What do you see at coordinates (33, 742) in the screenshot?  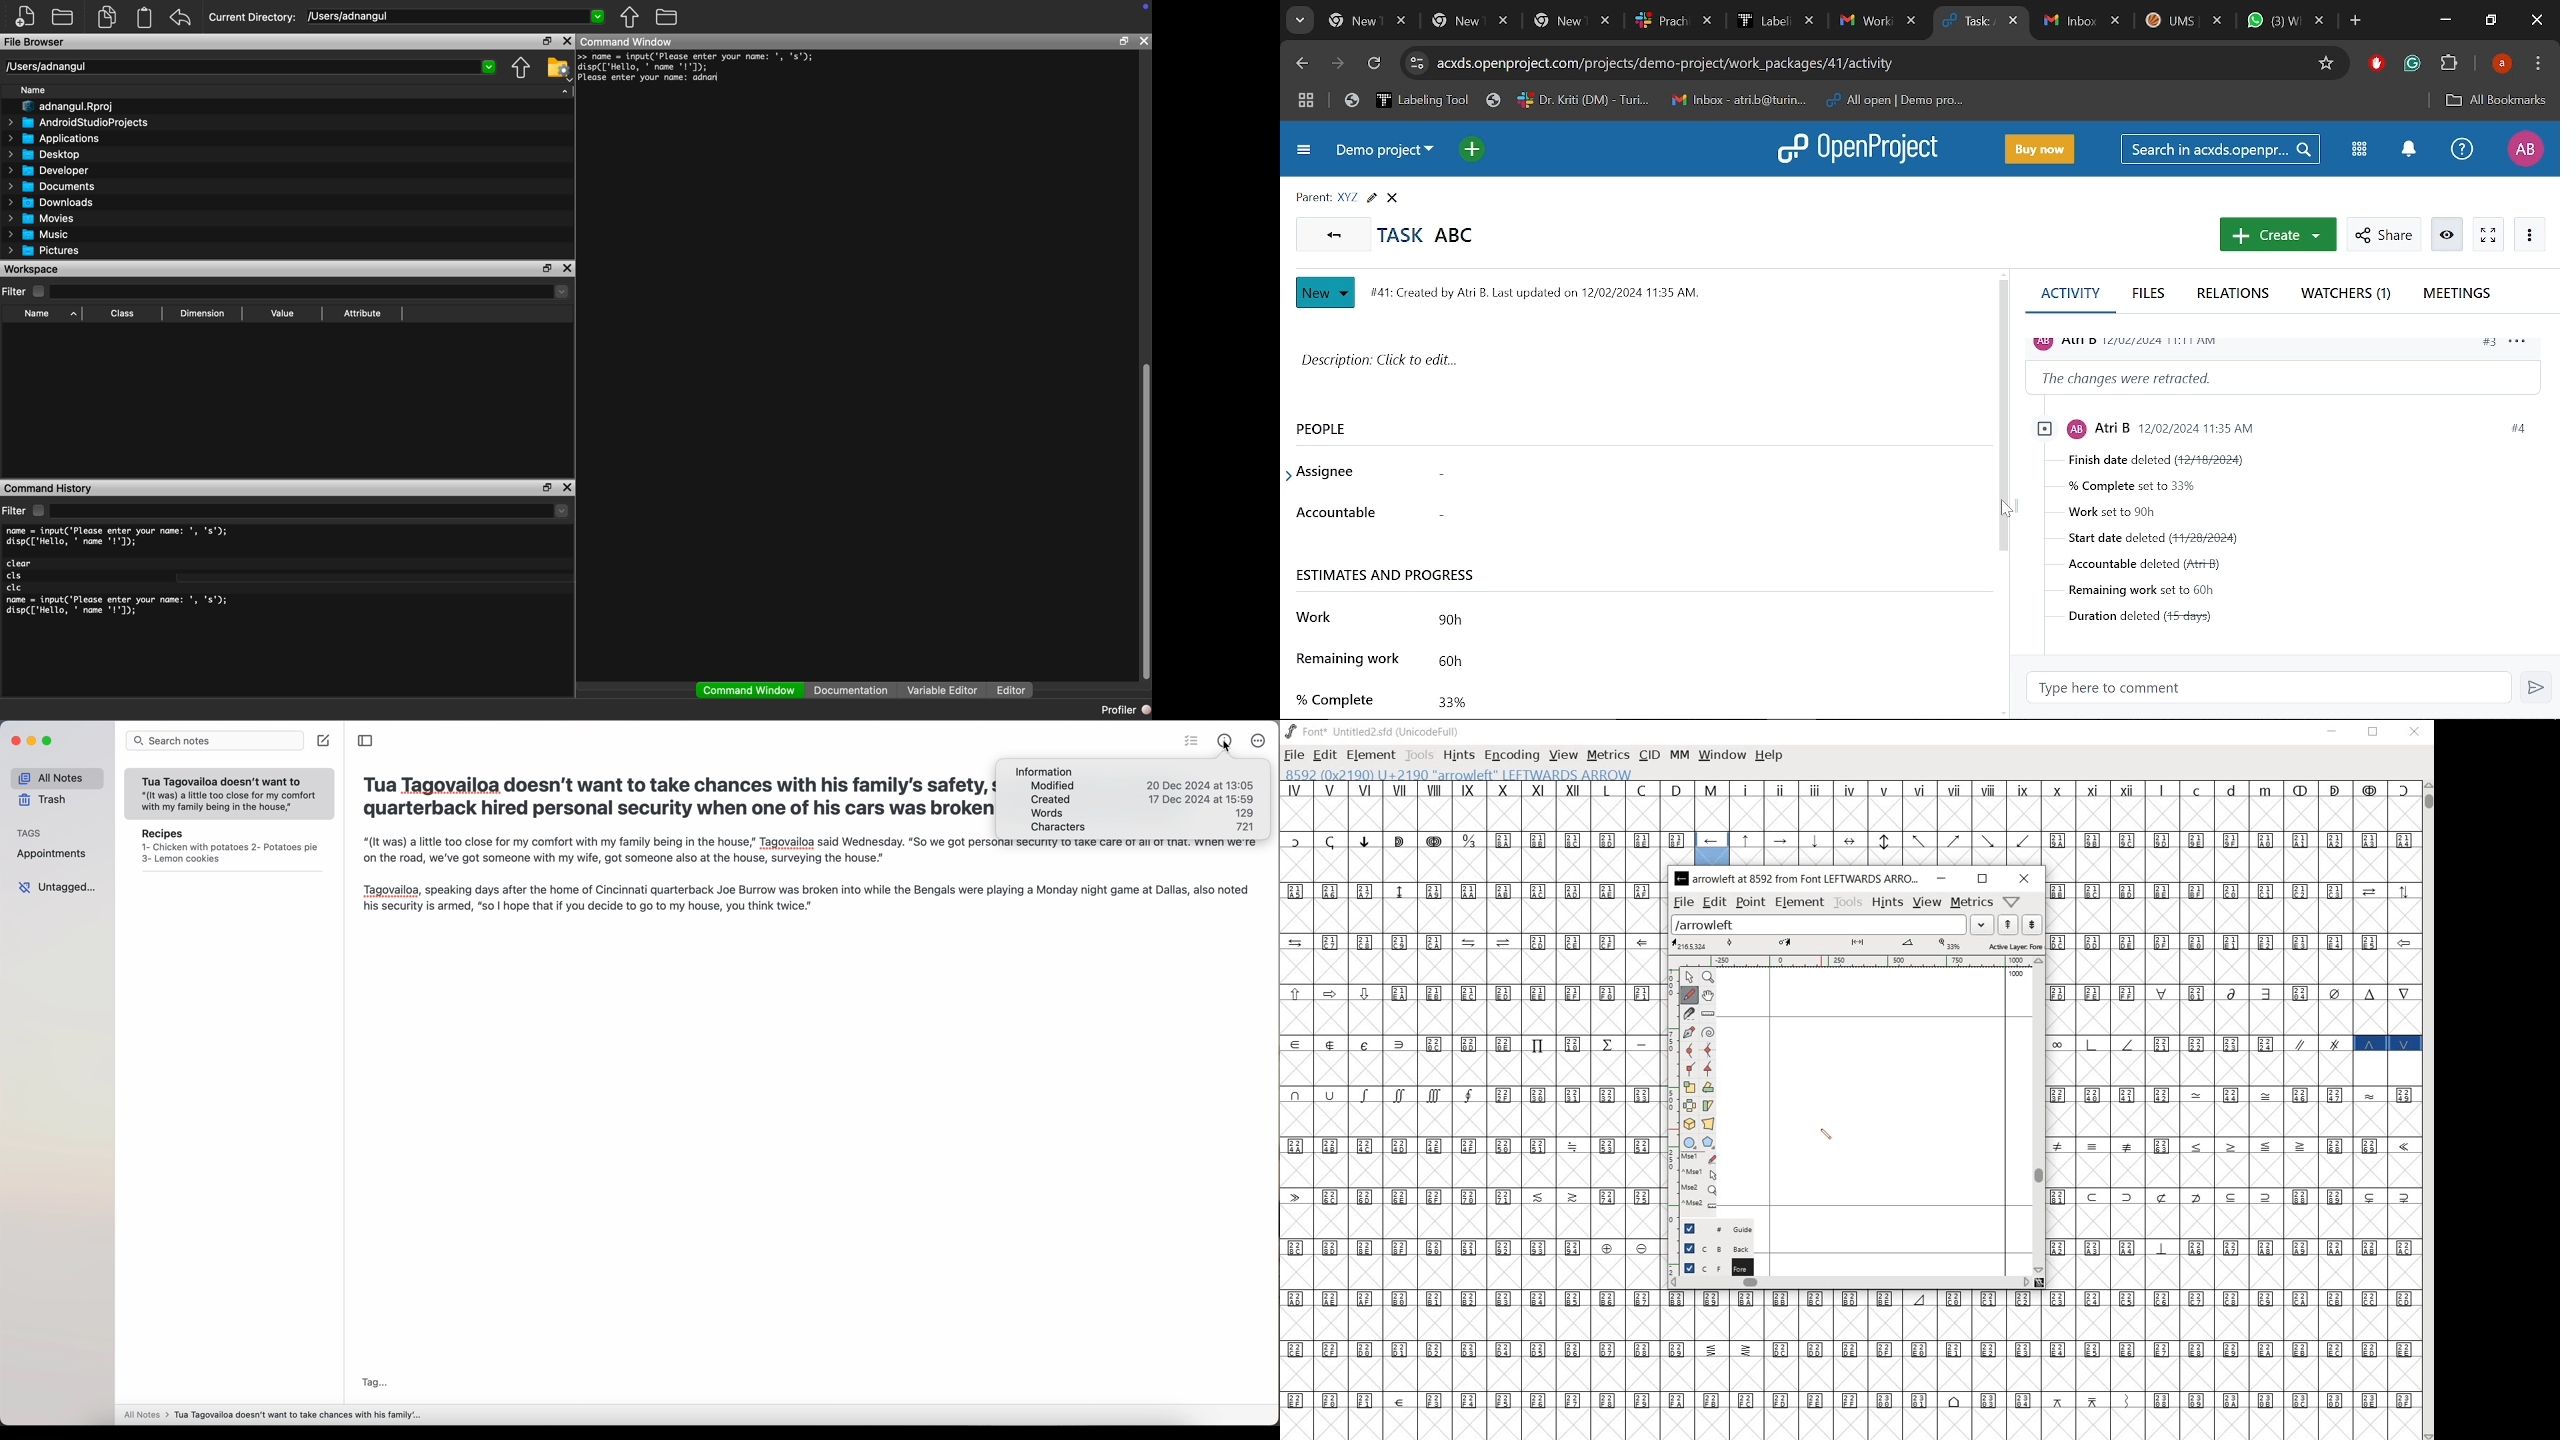 I see `minimize Simplenote` at bounding box center [33, 742].